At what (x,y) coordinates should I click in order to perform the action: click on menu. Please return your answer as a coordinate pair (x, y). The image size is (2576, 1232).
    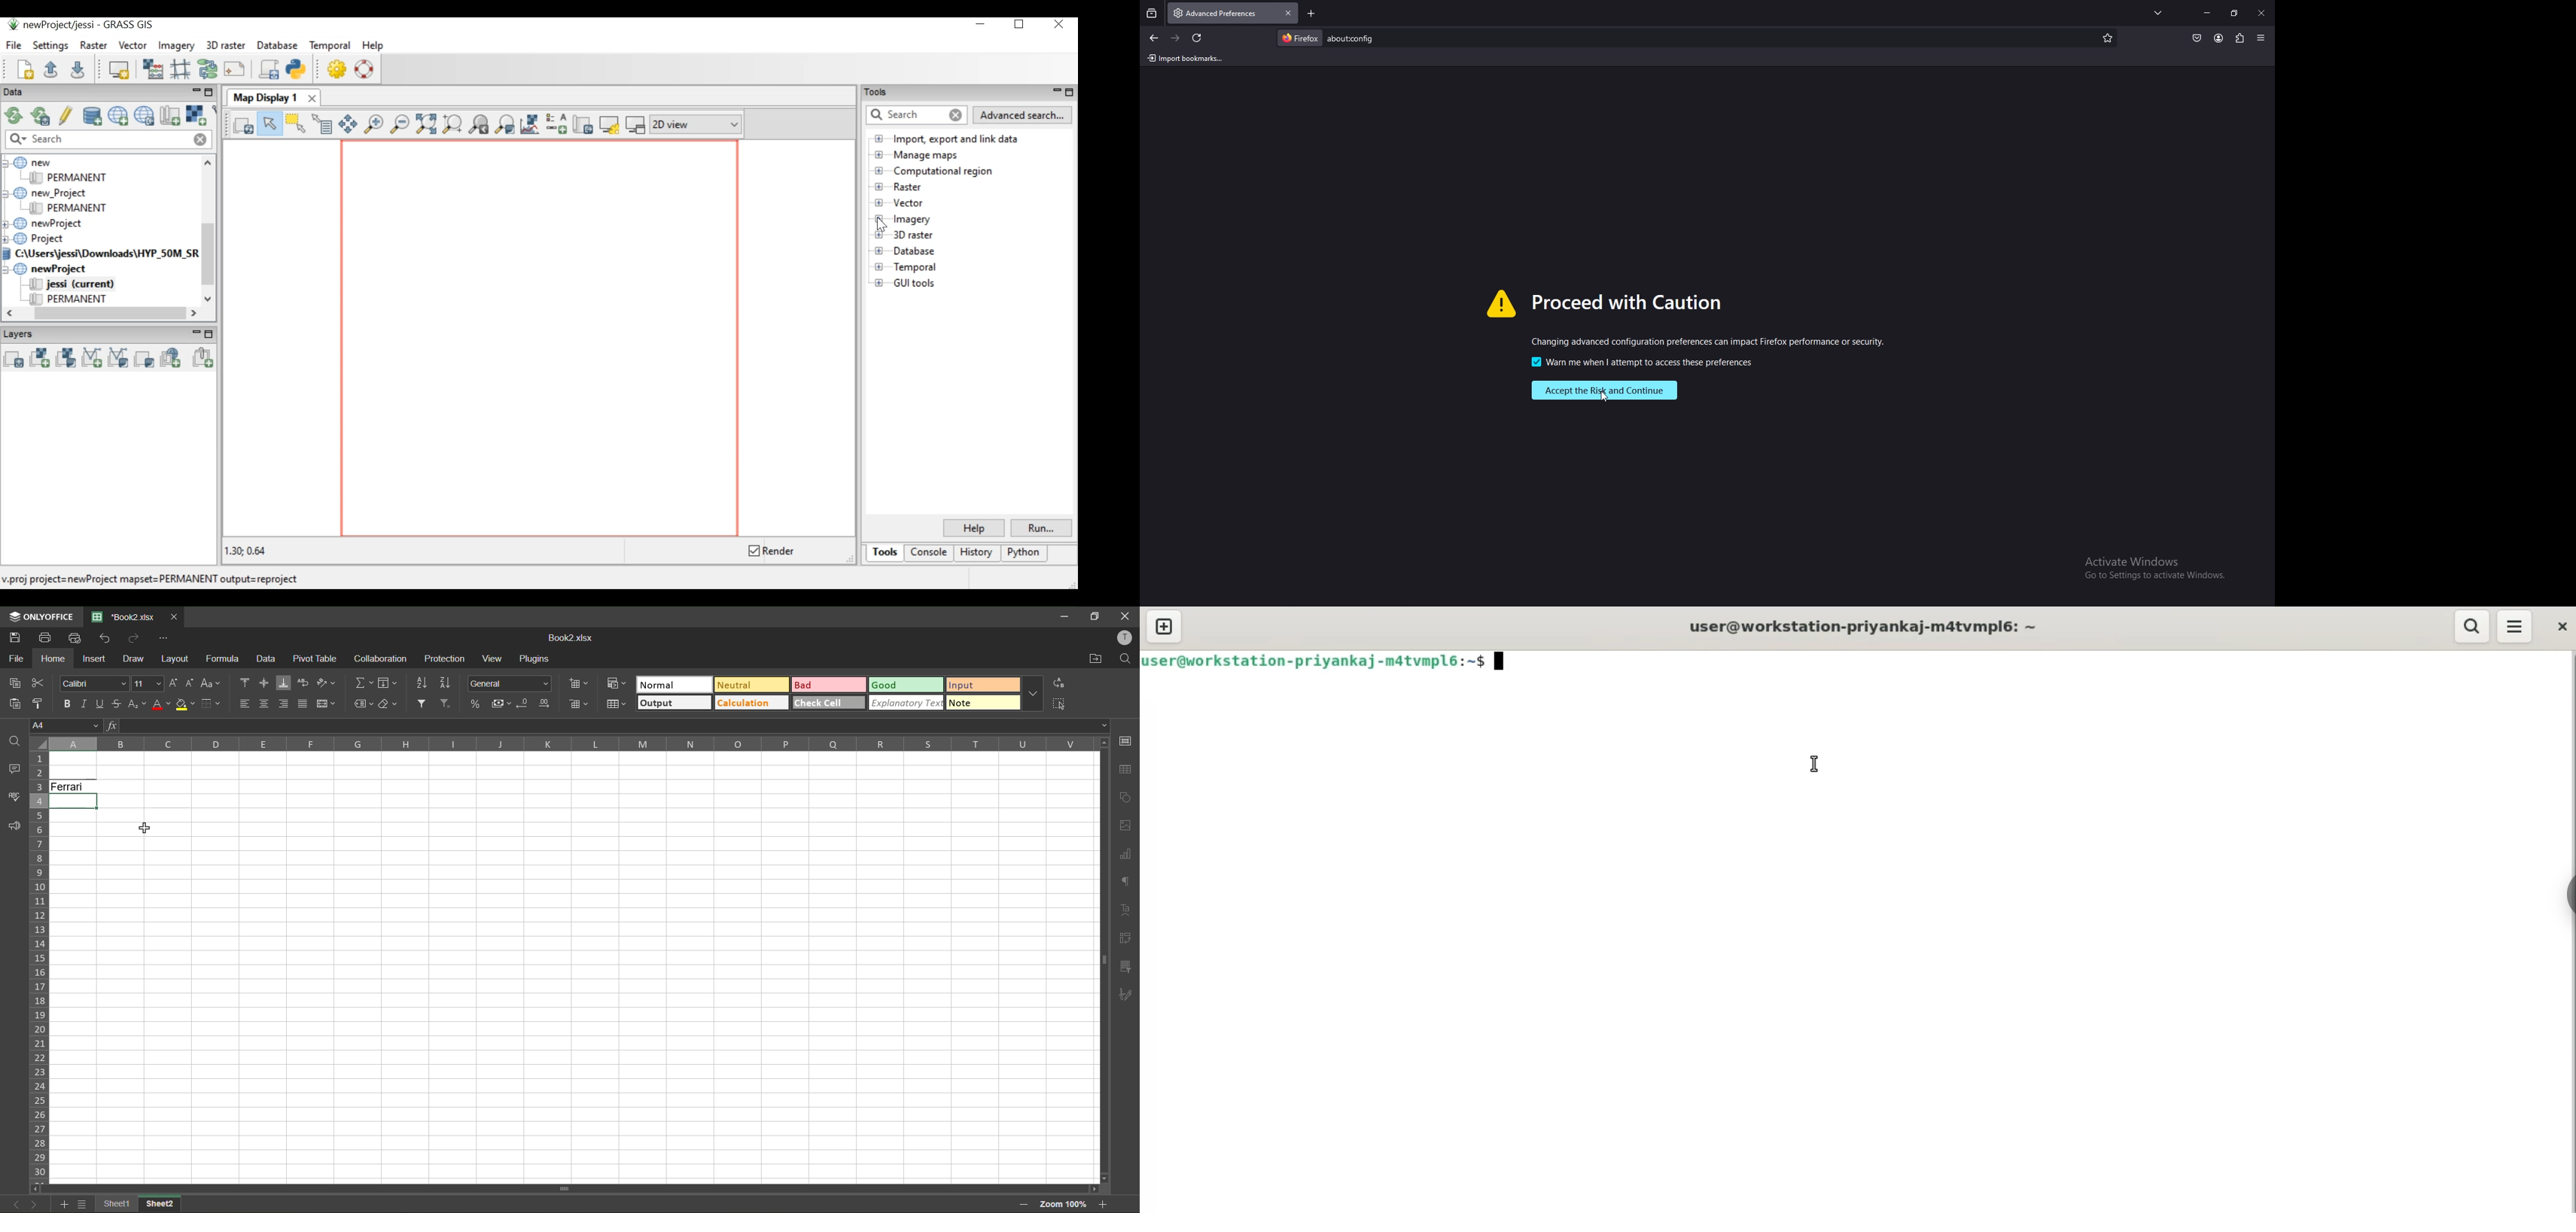
    Looking at the image, I should click on (2513, 628).